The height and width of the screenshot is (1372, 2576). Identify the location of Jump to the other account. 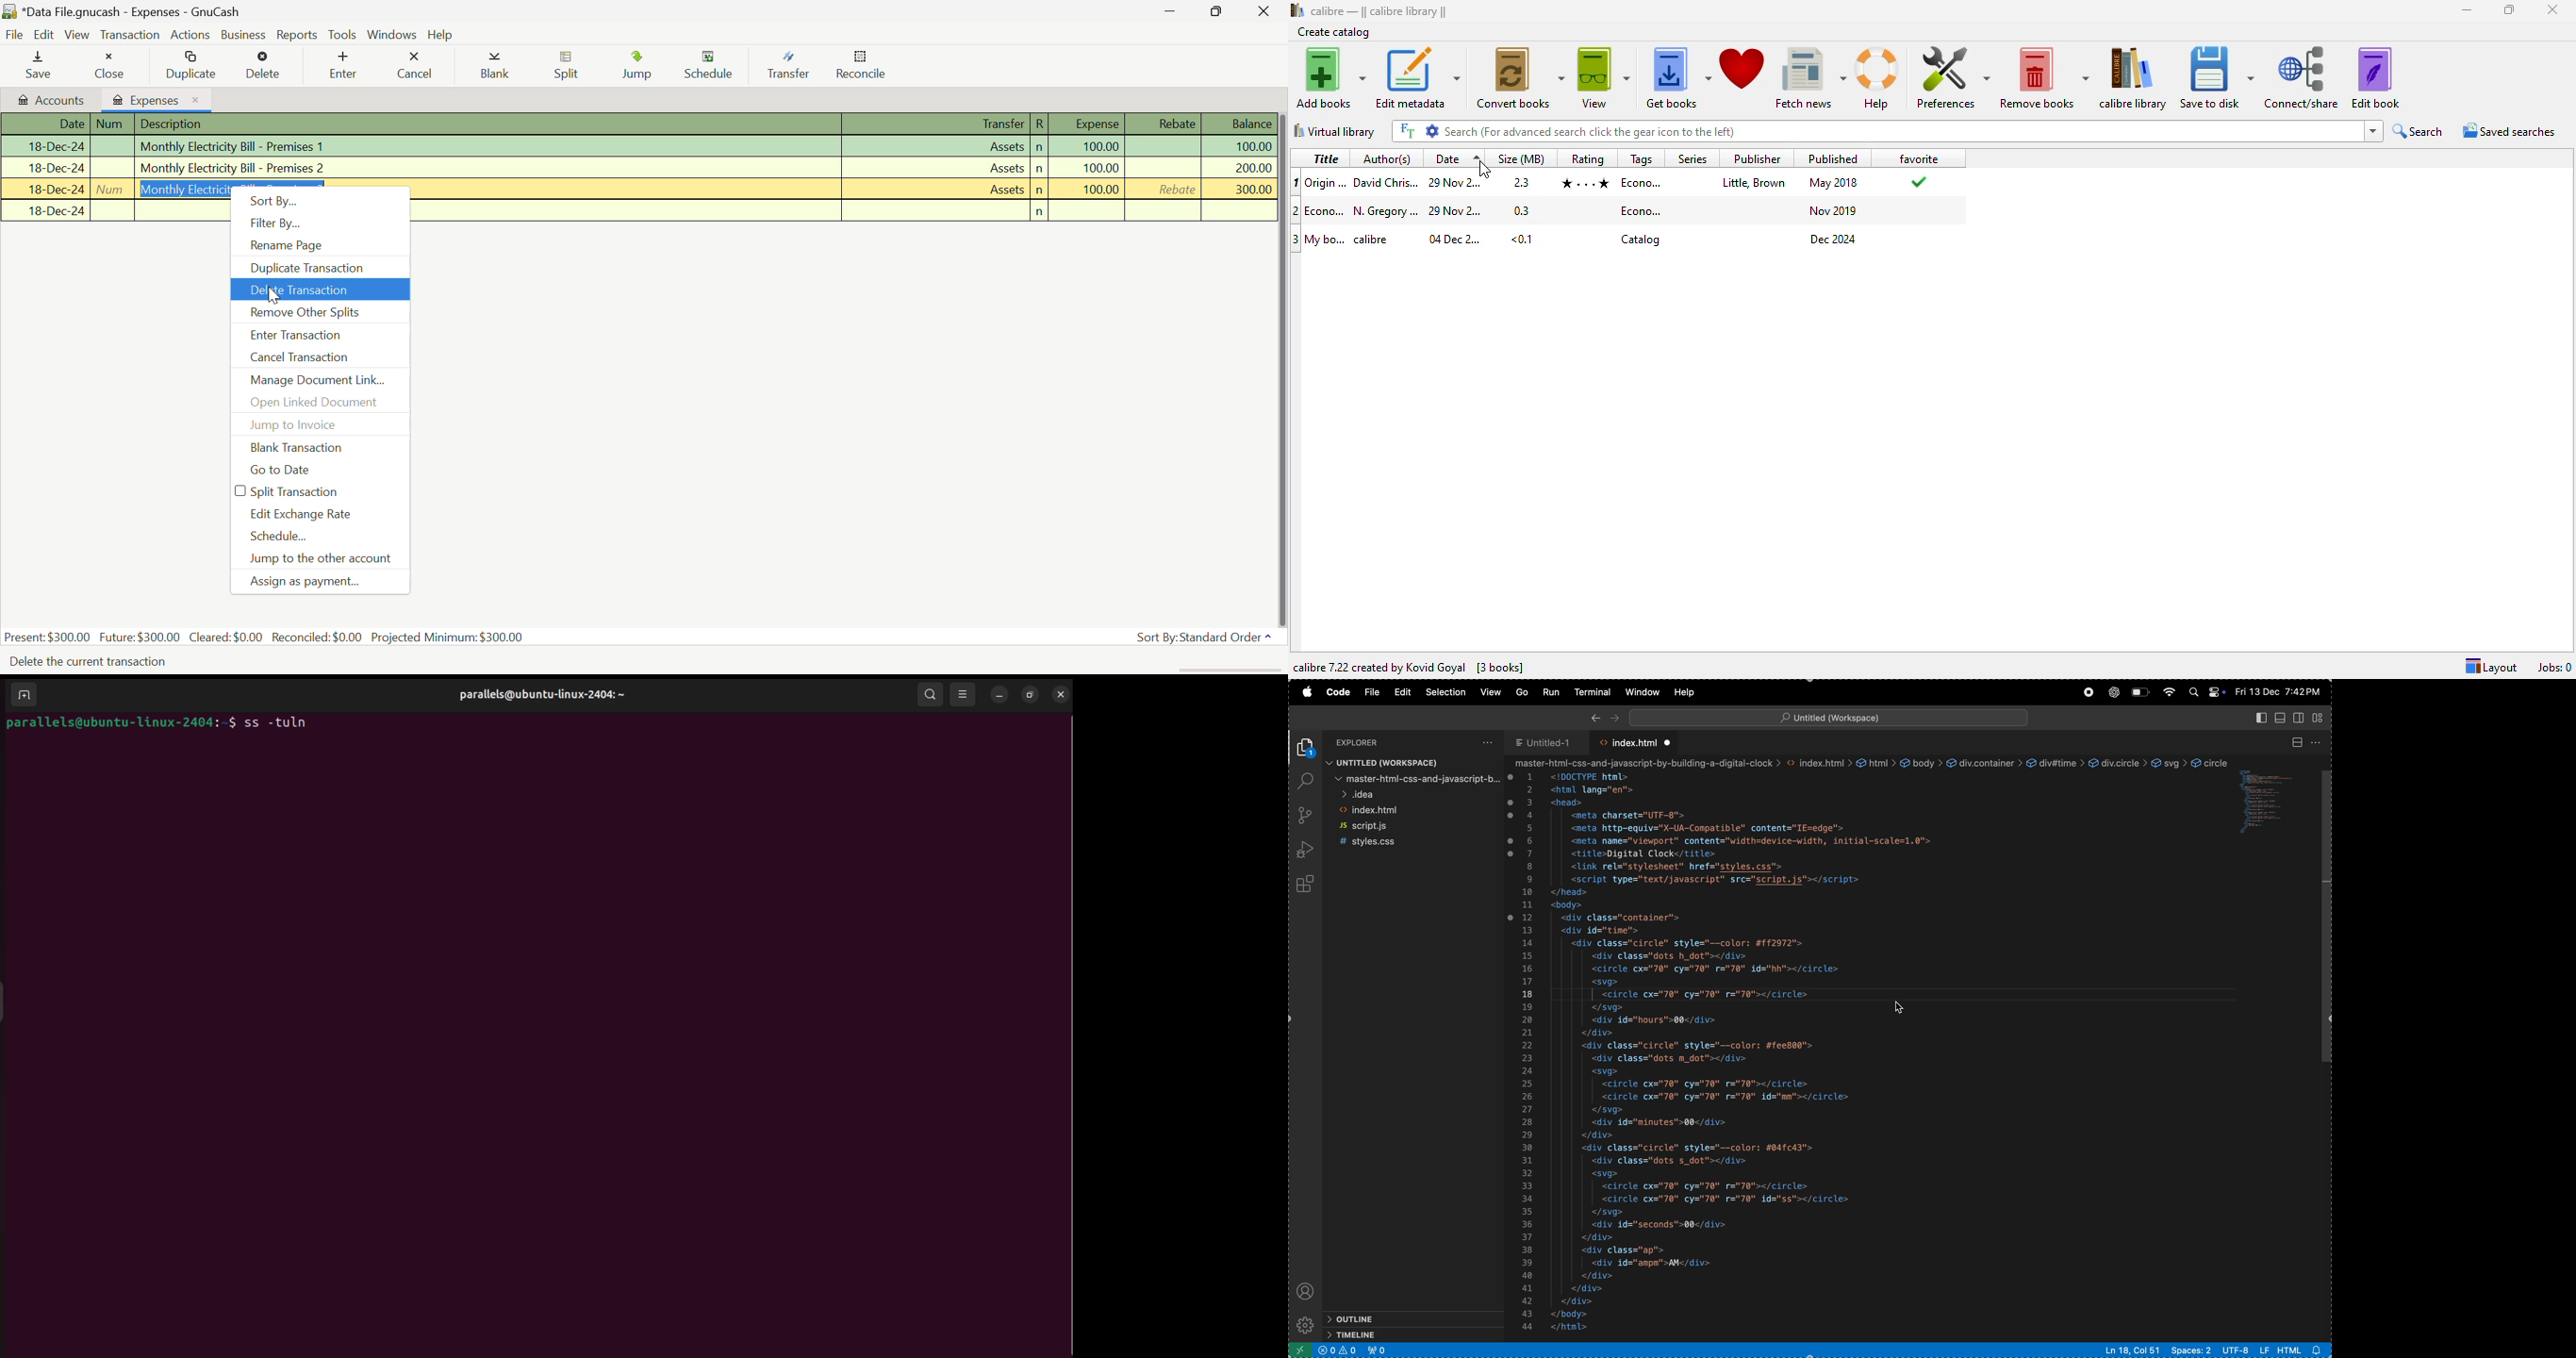
(321, 560).